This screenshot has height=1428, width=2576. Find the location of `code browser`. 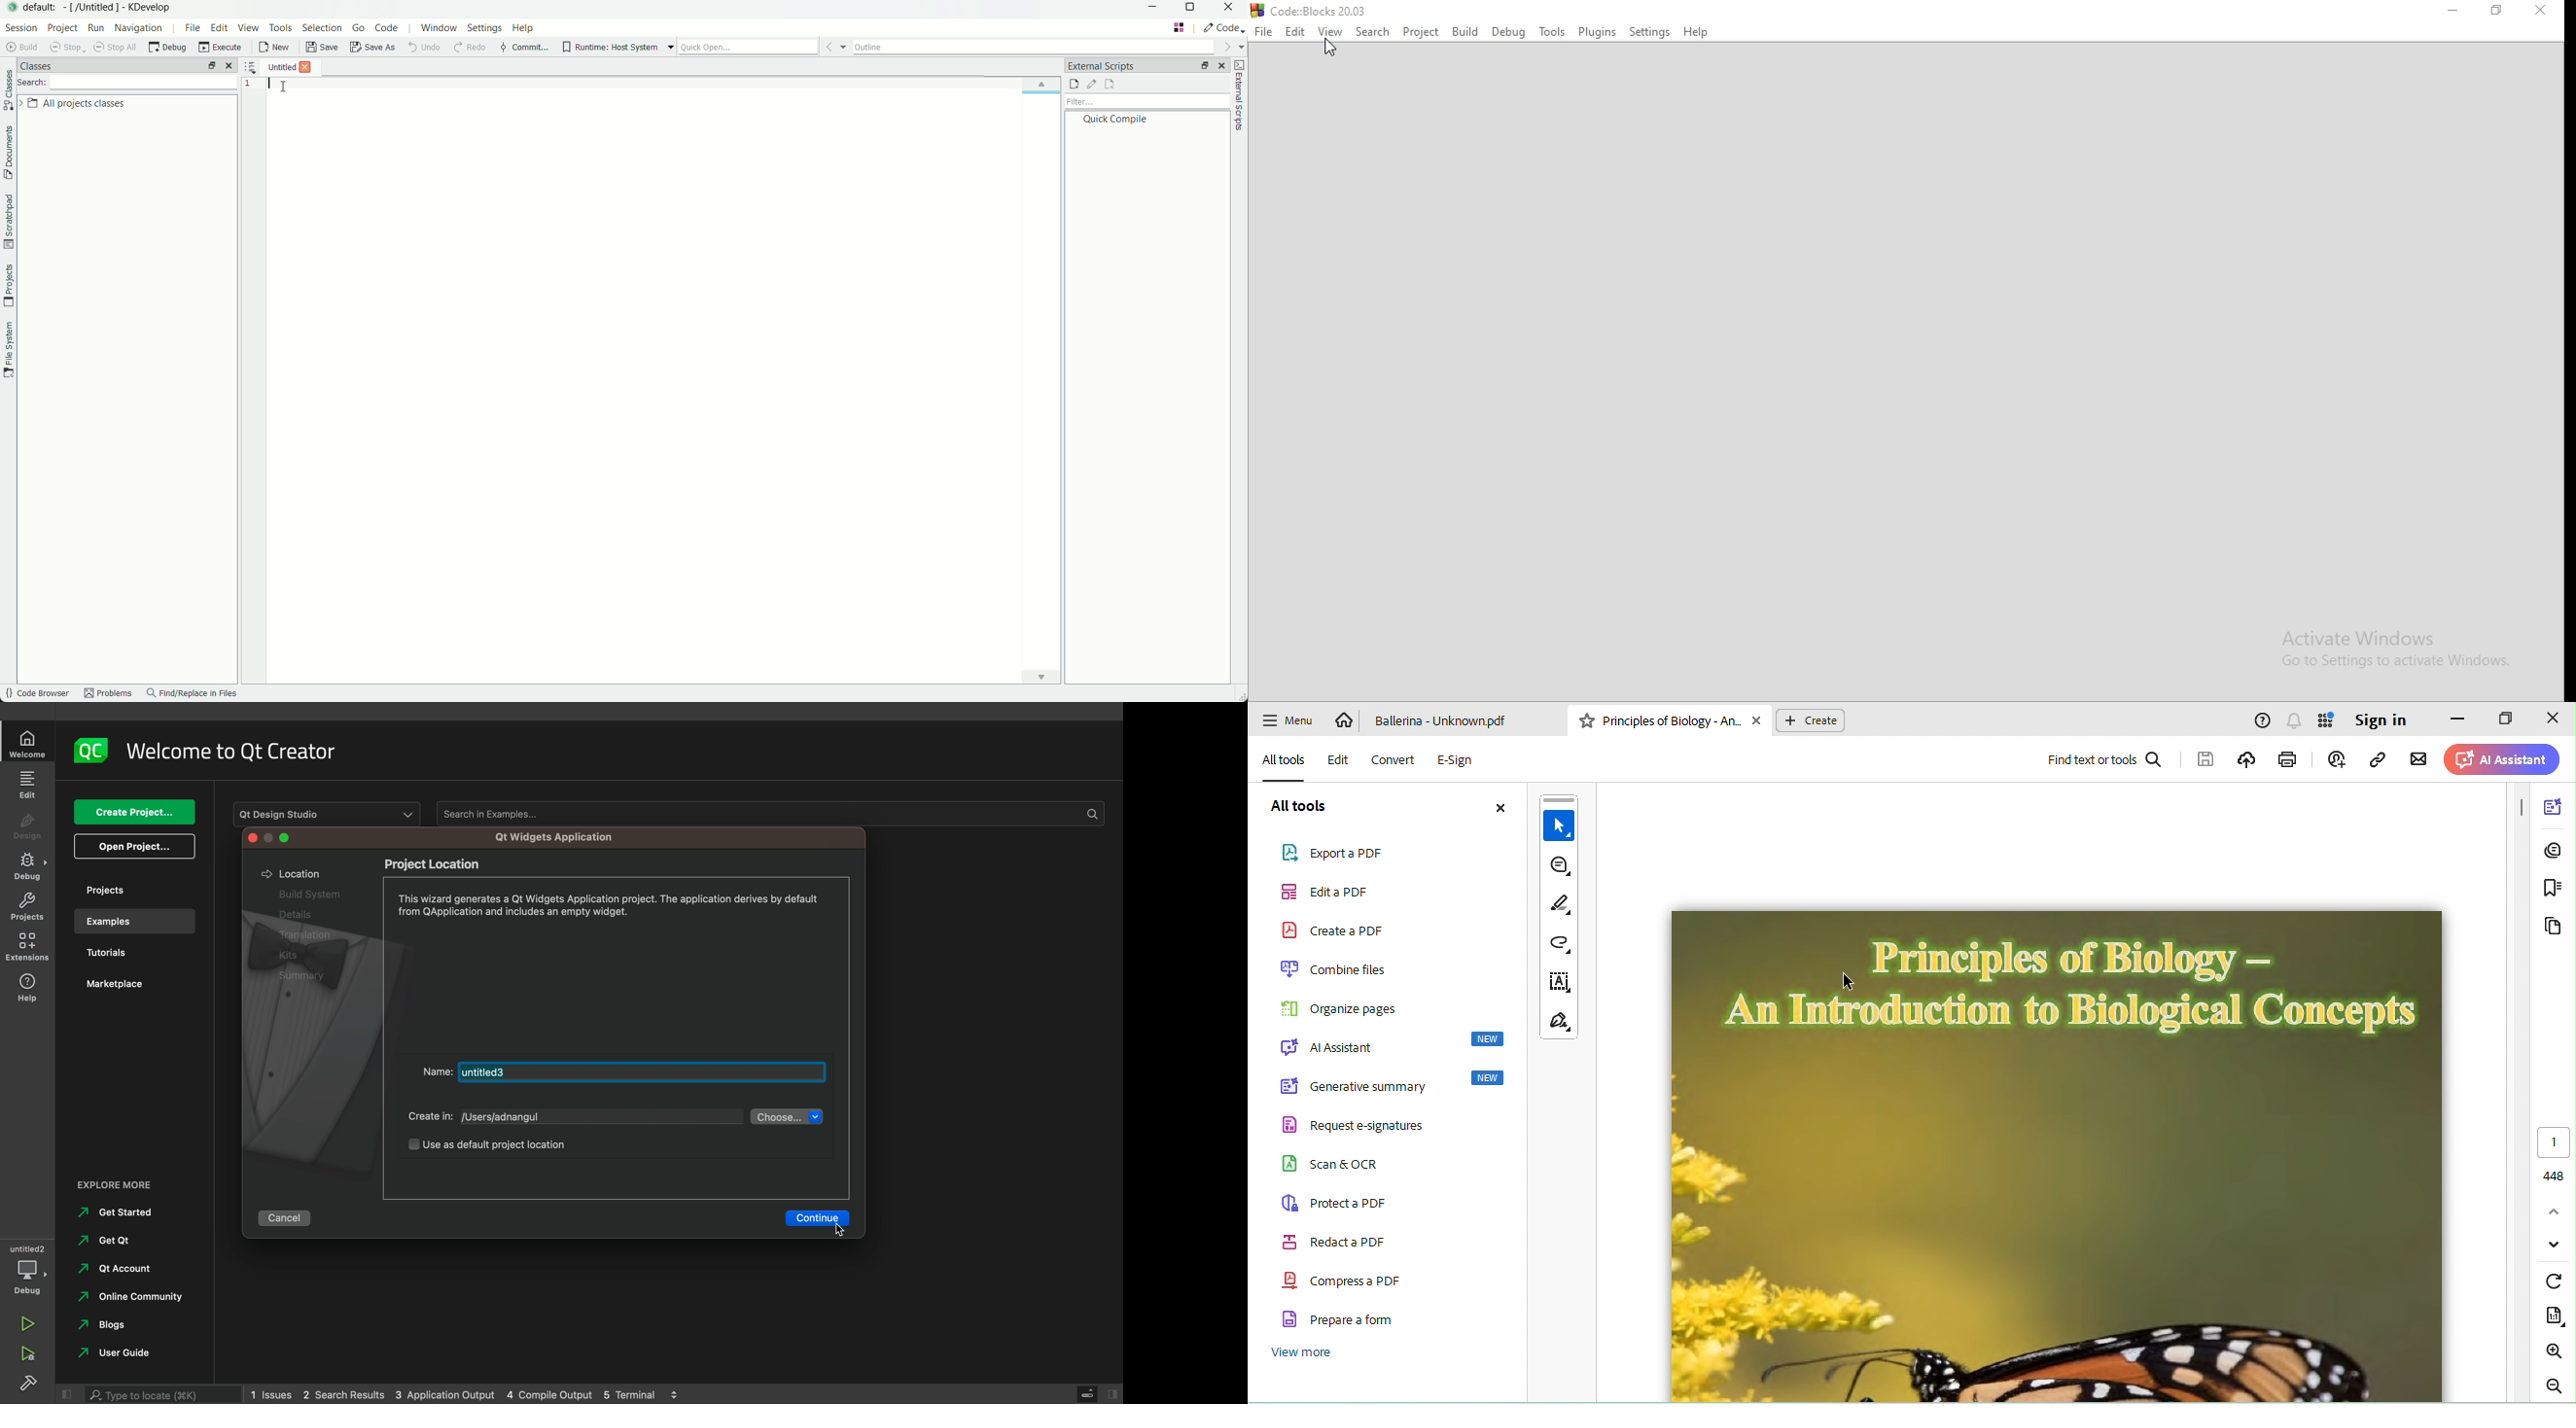

code browser is located at coordinates (37, 694).